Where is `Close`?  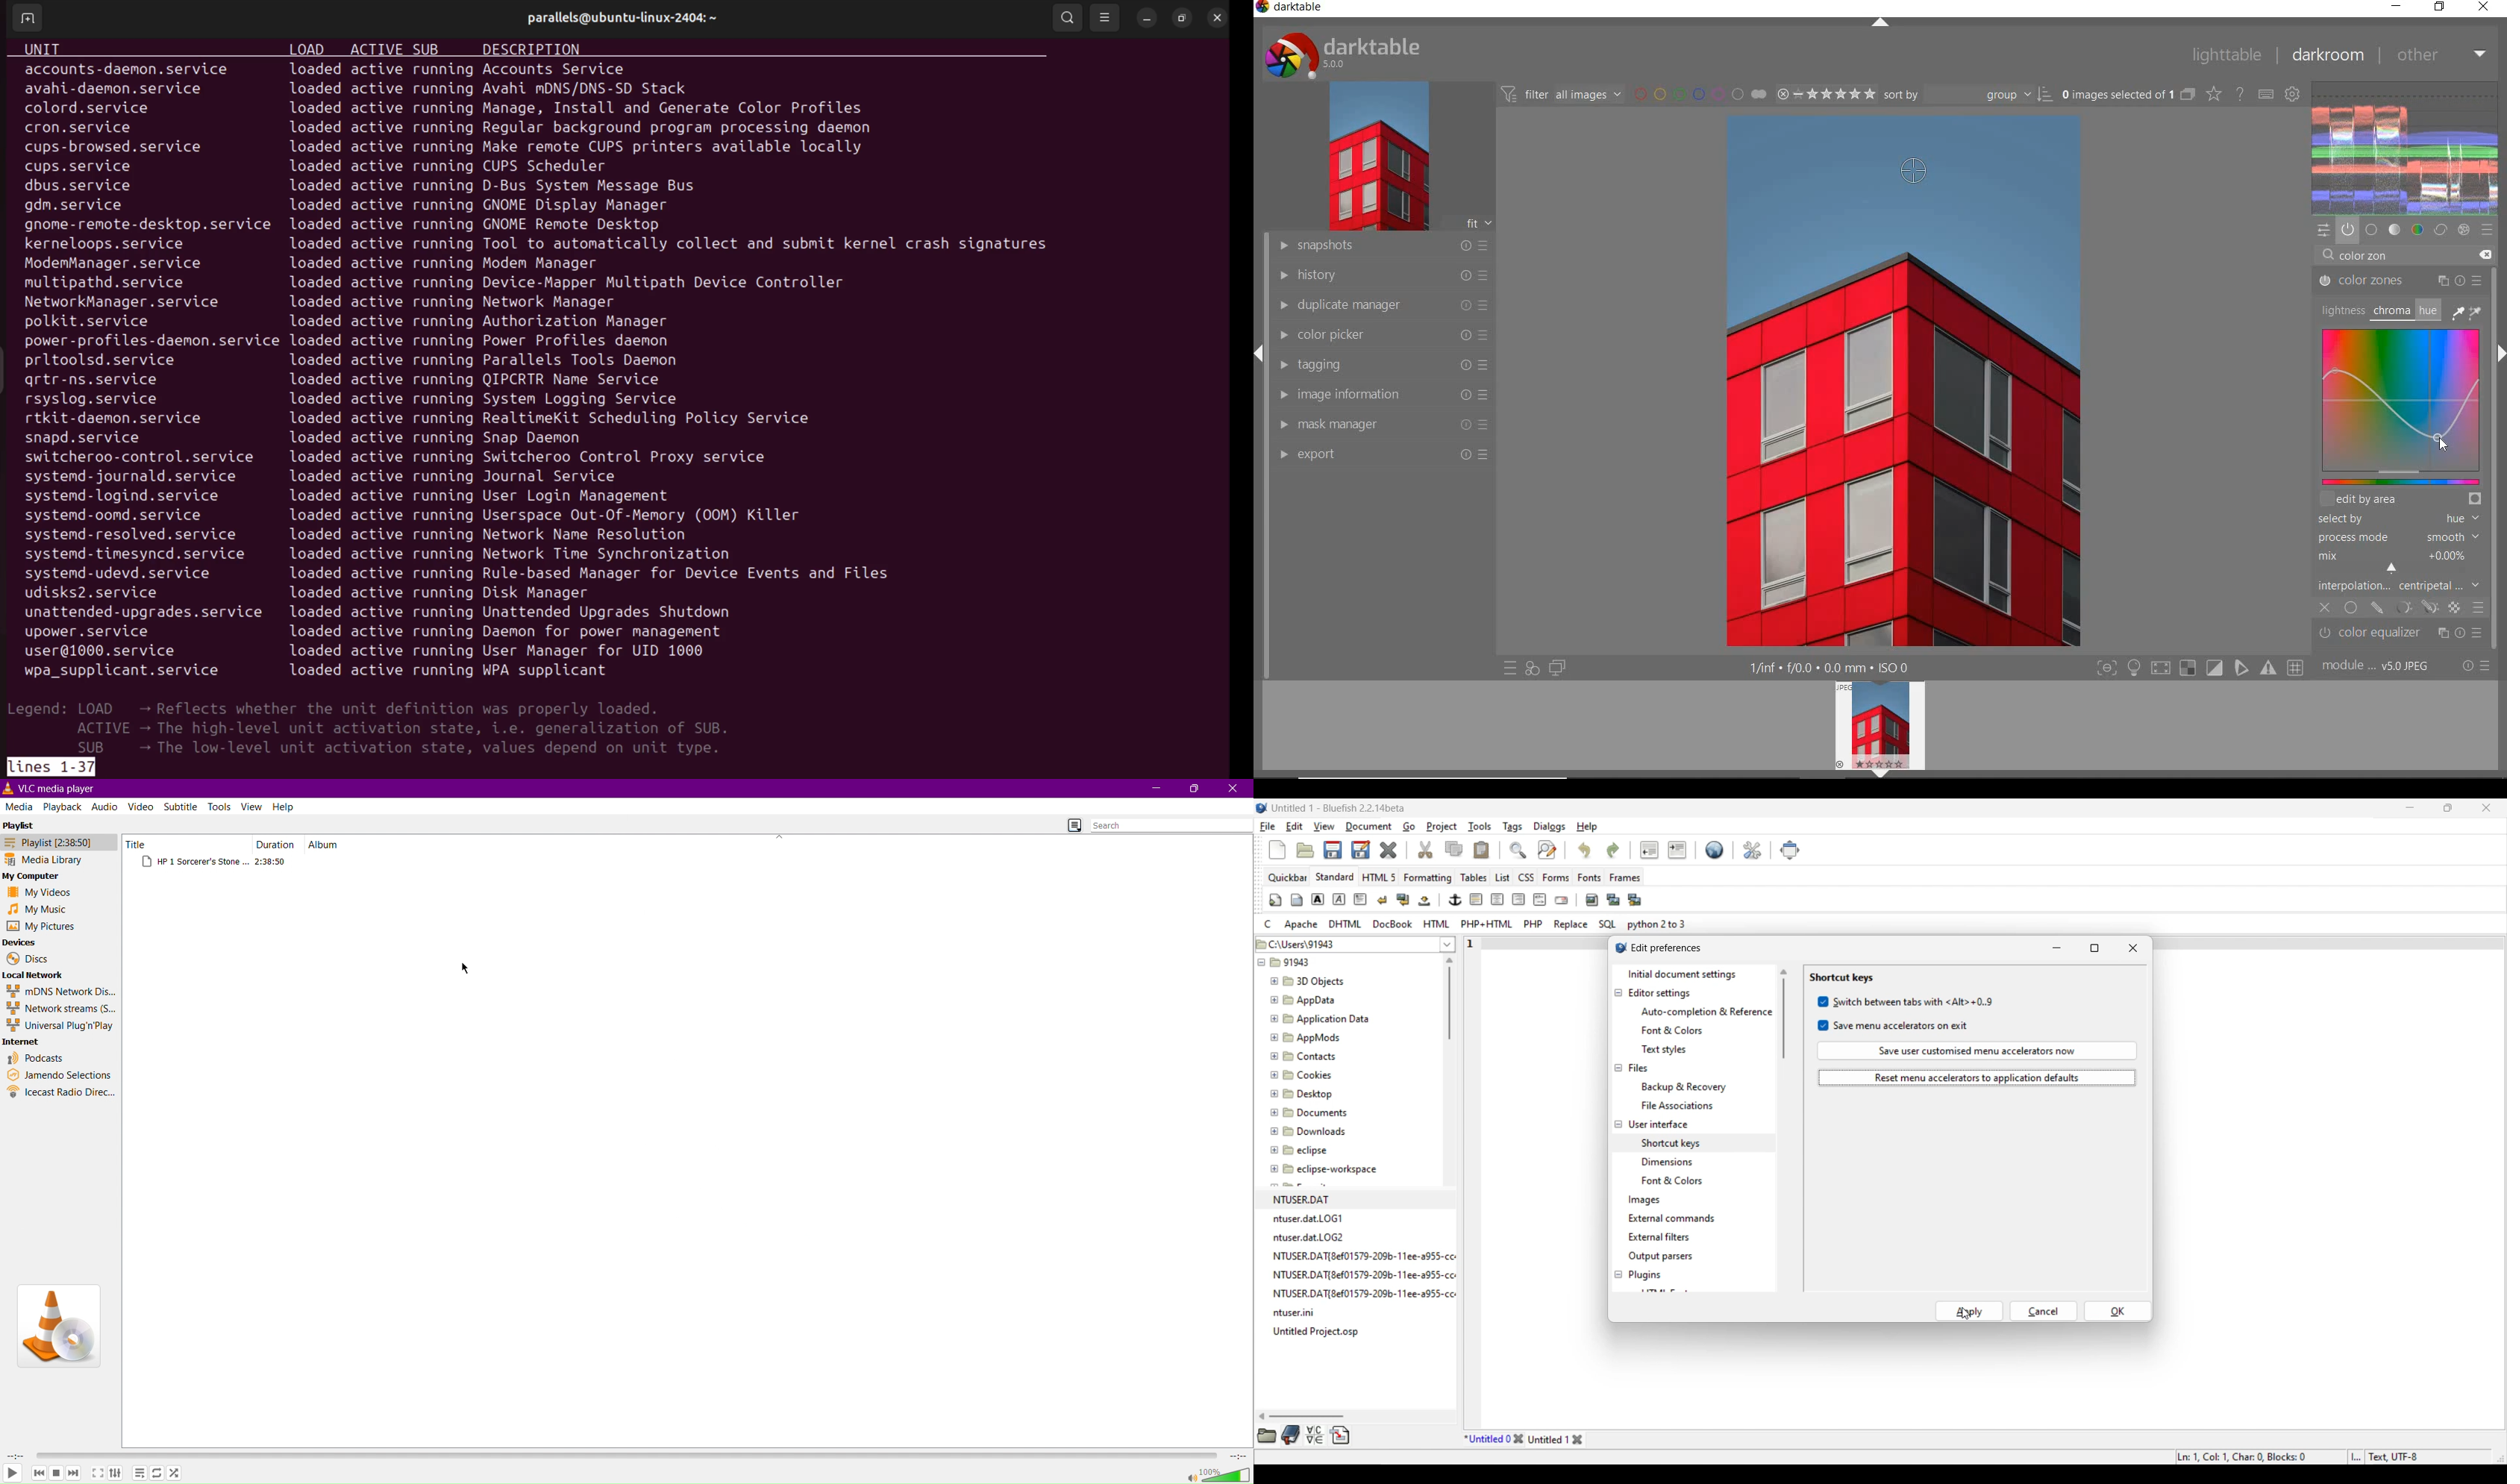 Close is located at coordinates (1233, 788).